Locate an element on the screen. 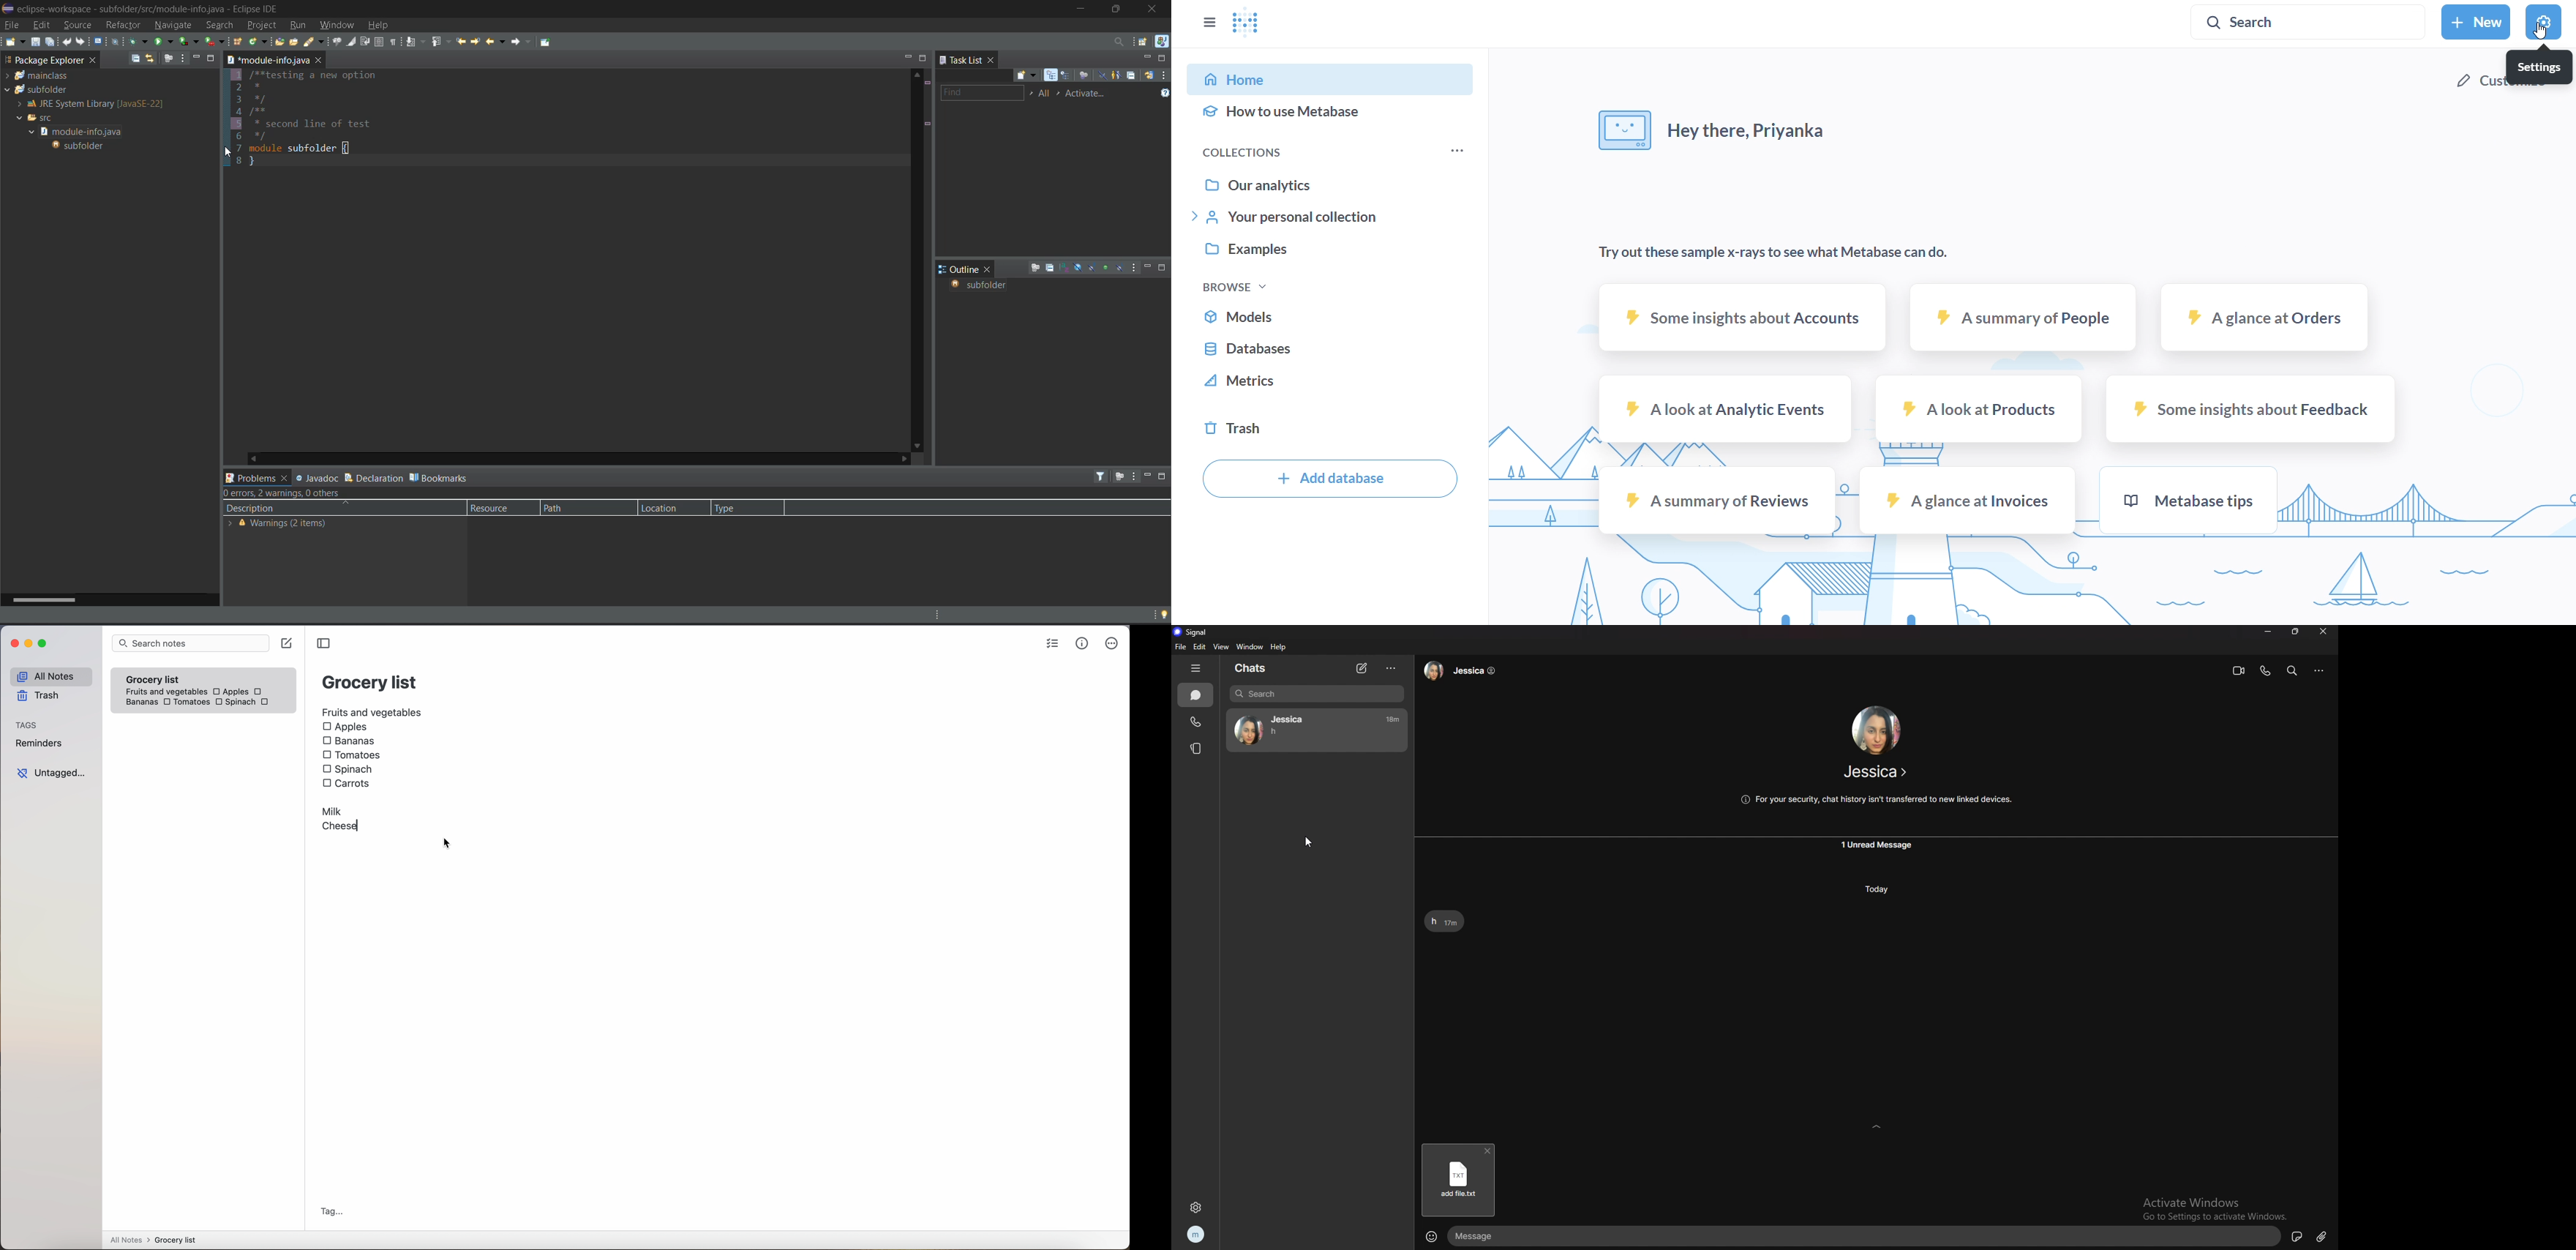 The image size is (2576, 1260). view is located at coordinates (1220, 646).